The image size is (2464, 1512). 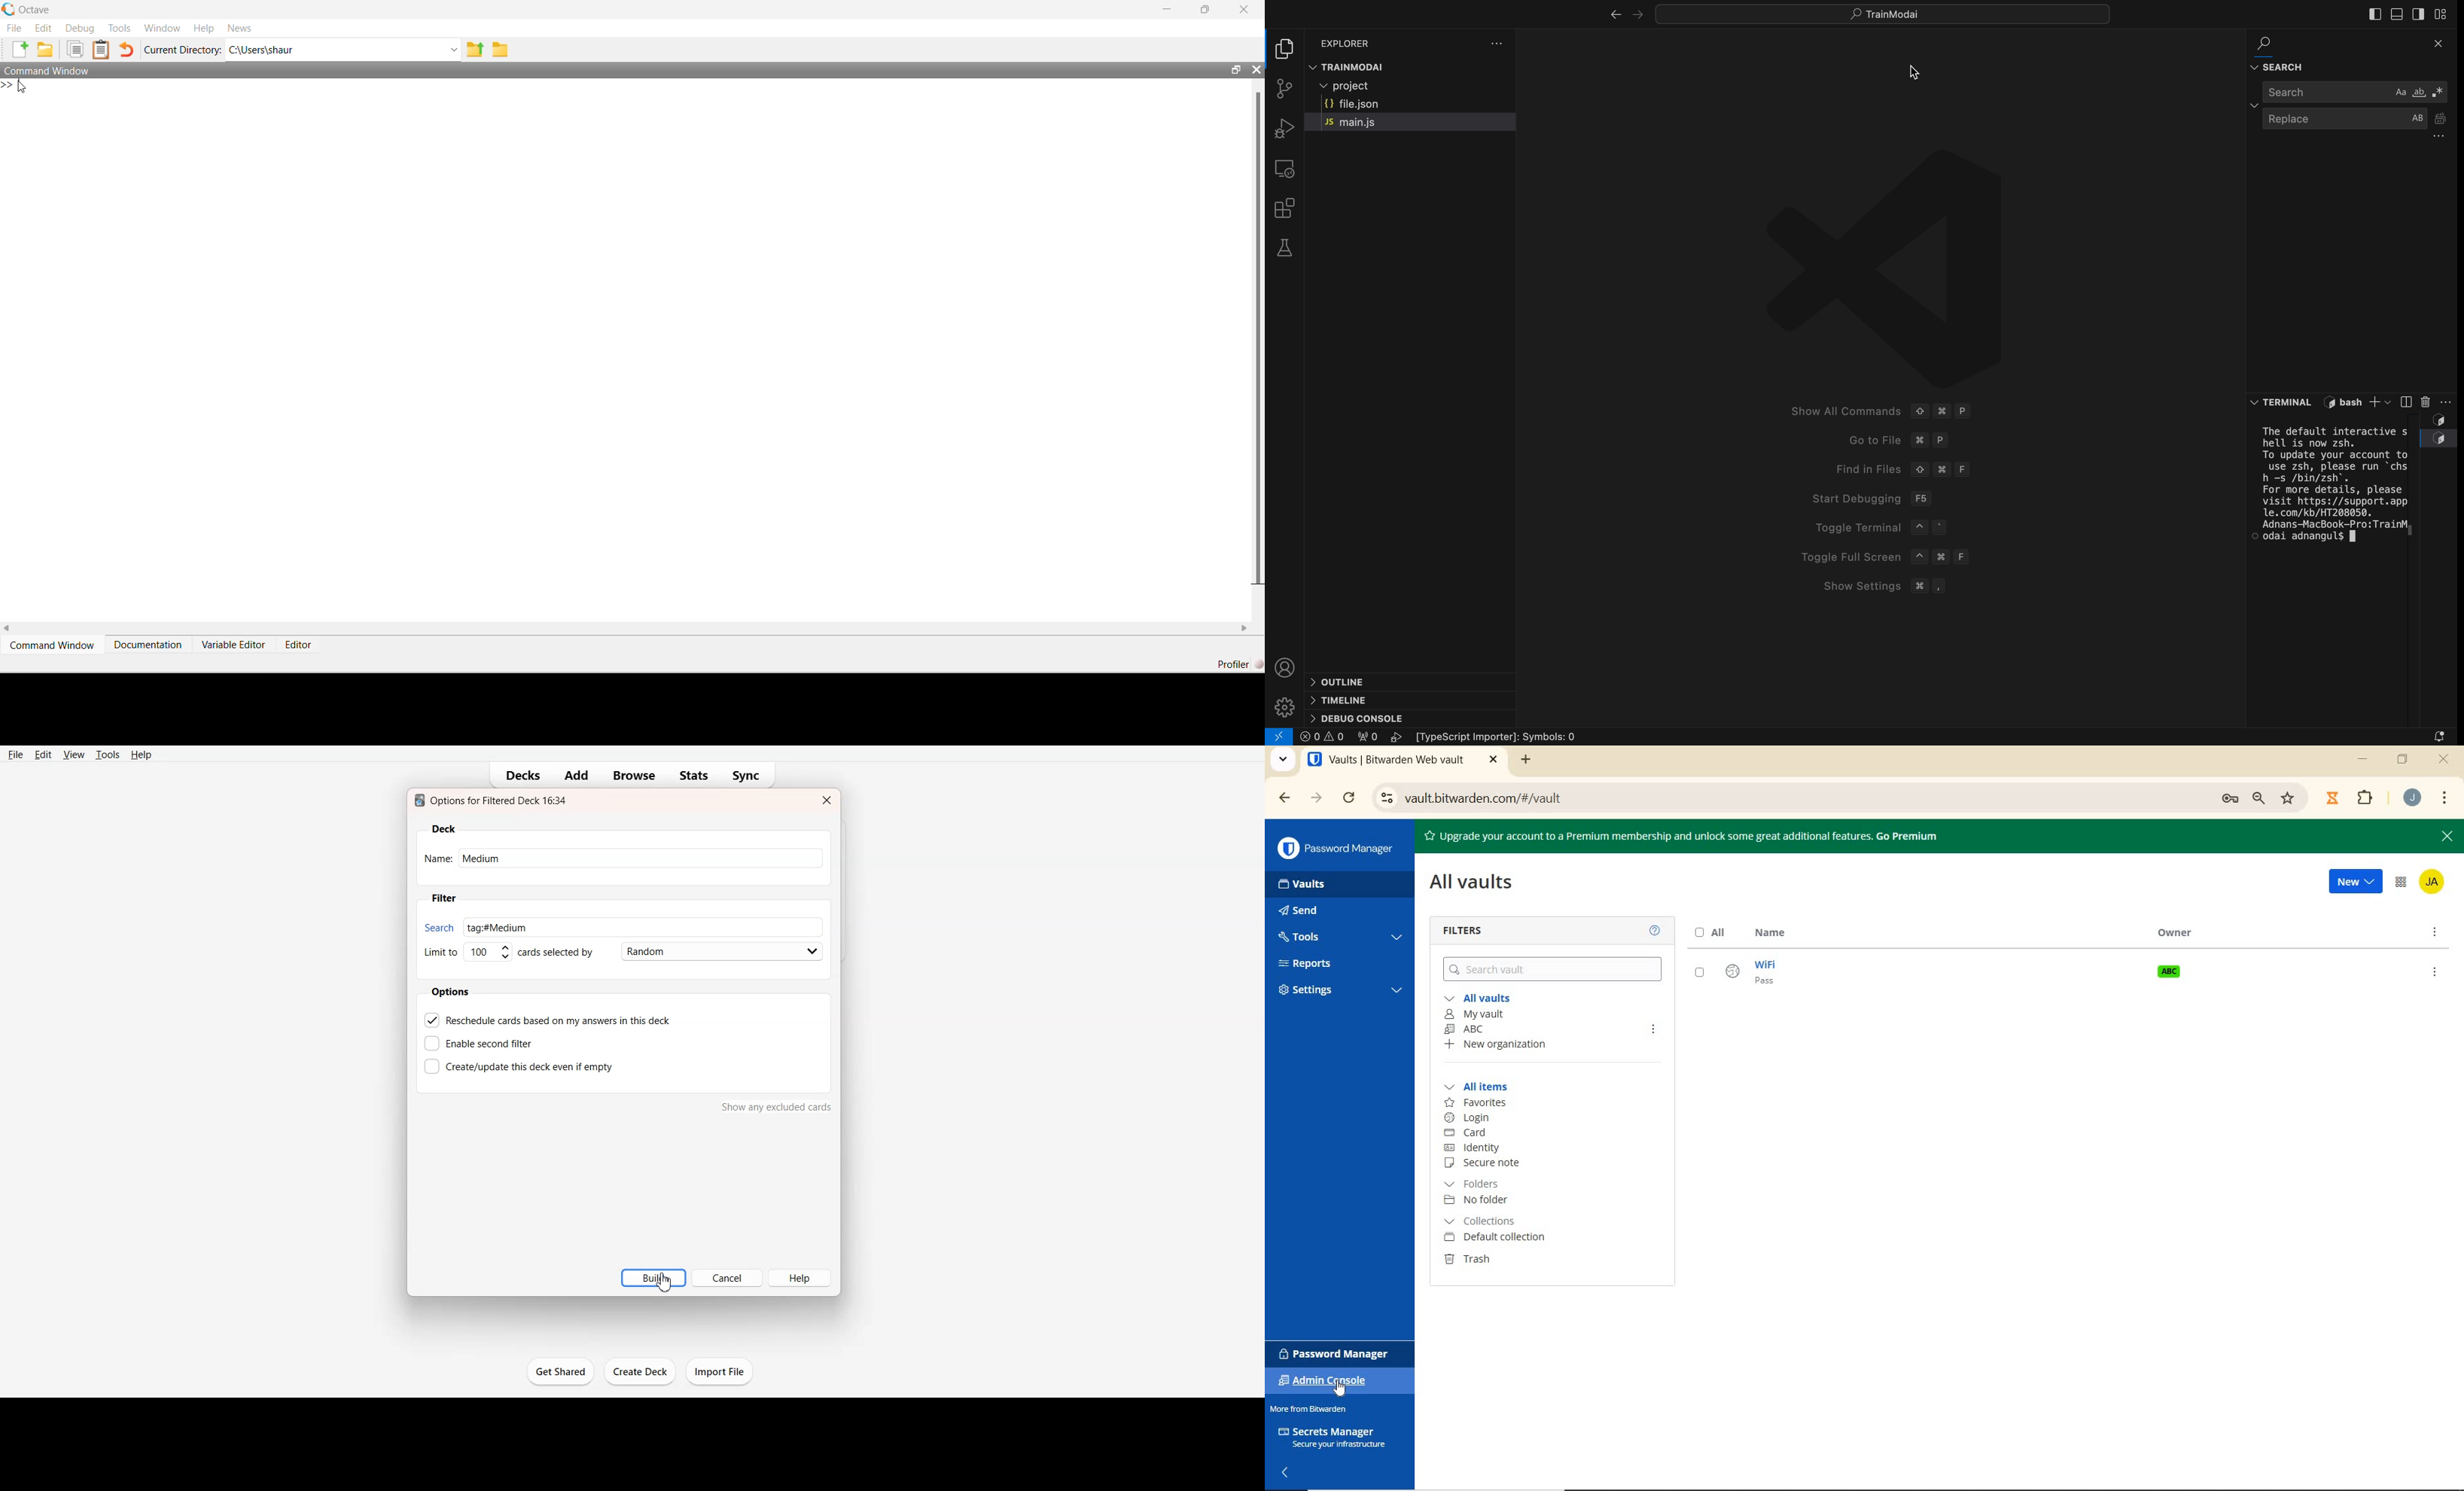 I want to click on DEFAULT COLLECTION, so click(x=1493, y=1239).